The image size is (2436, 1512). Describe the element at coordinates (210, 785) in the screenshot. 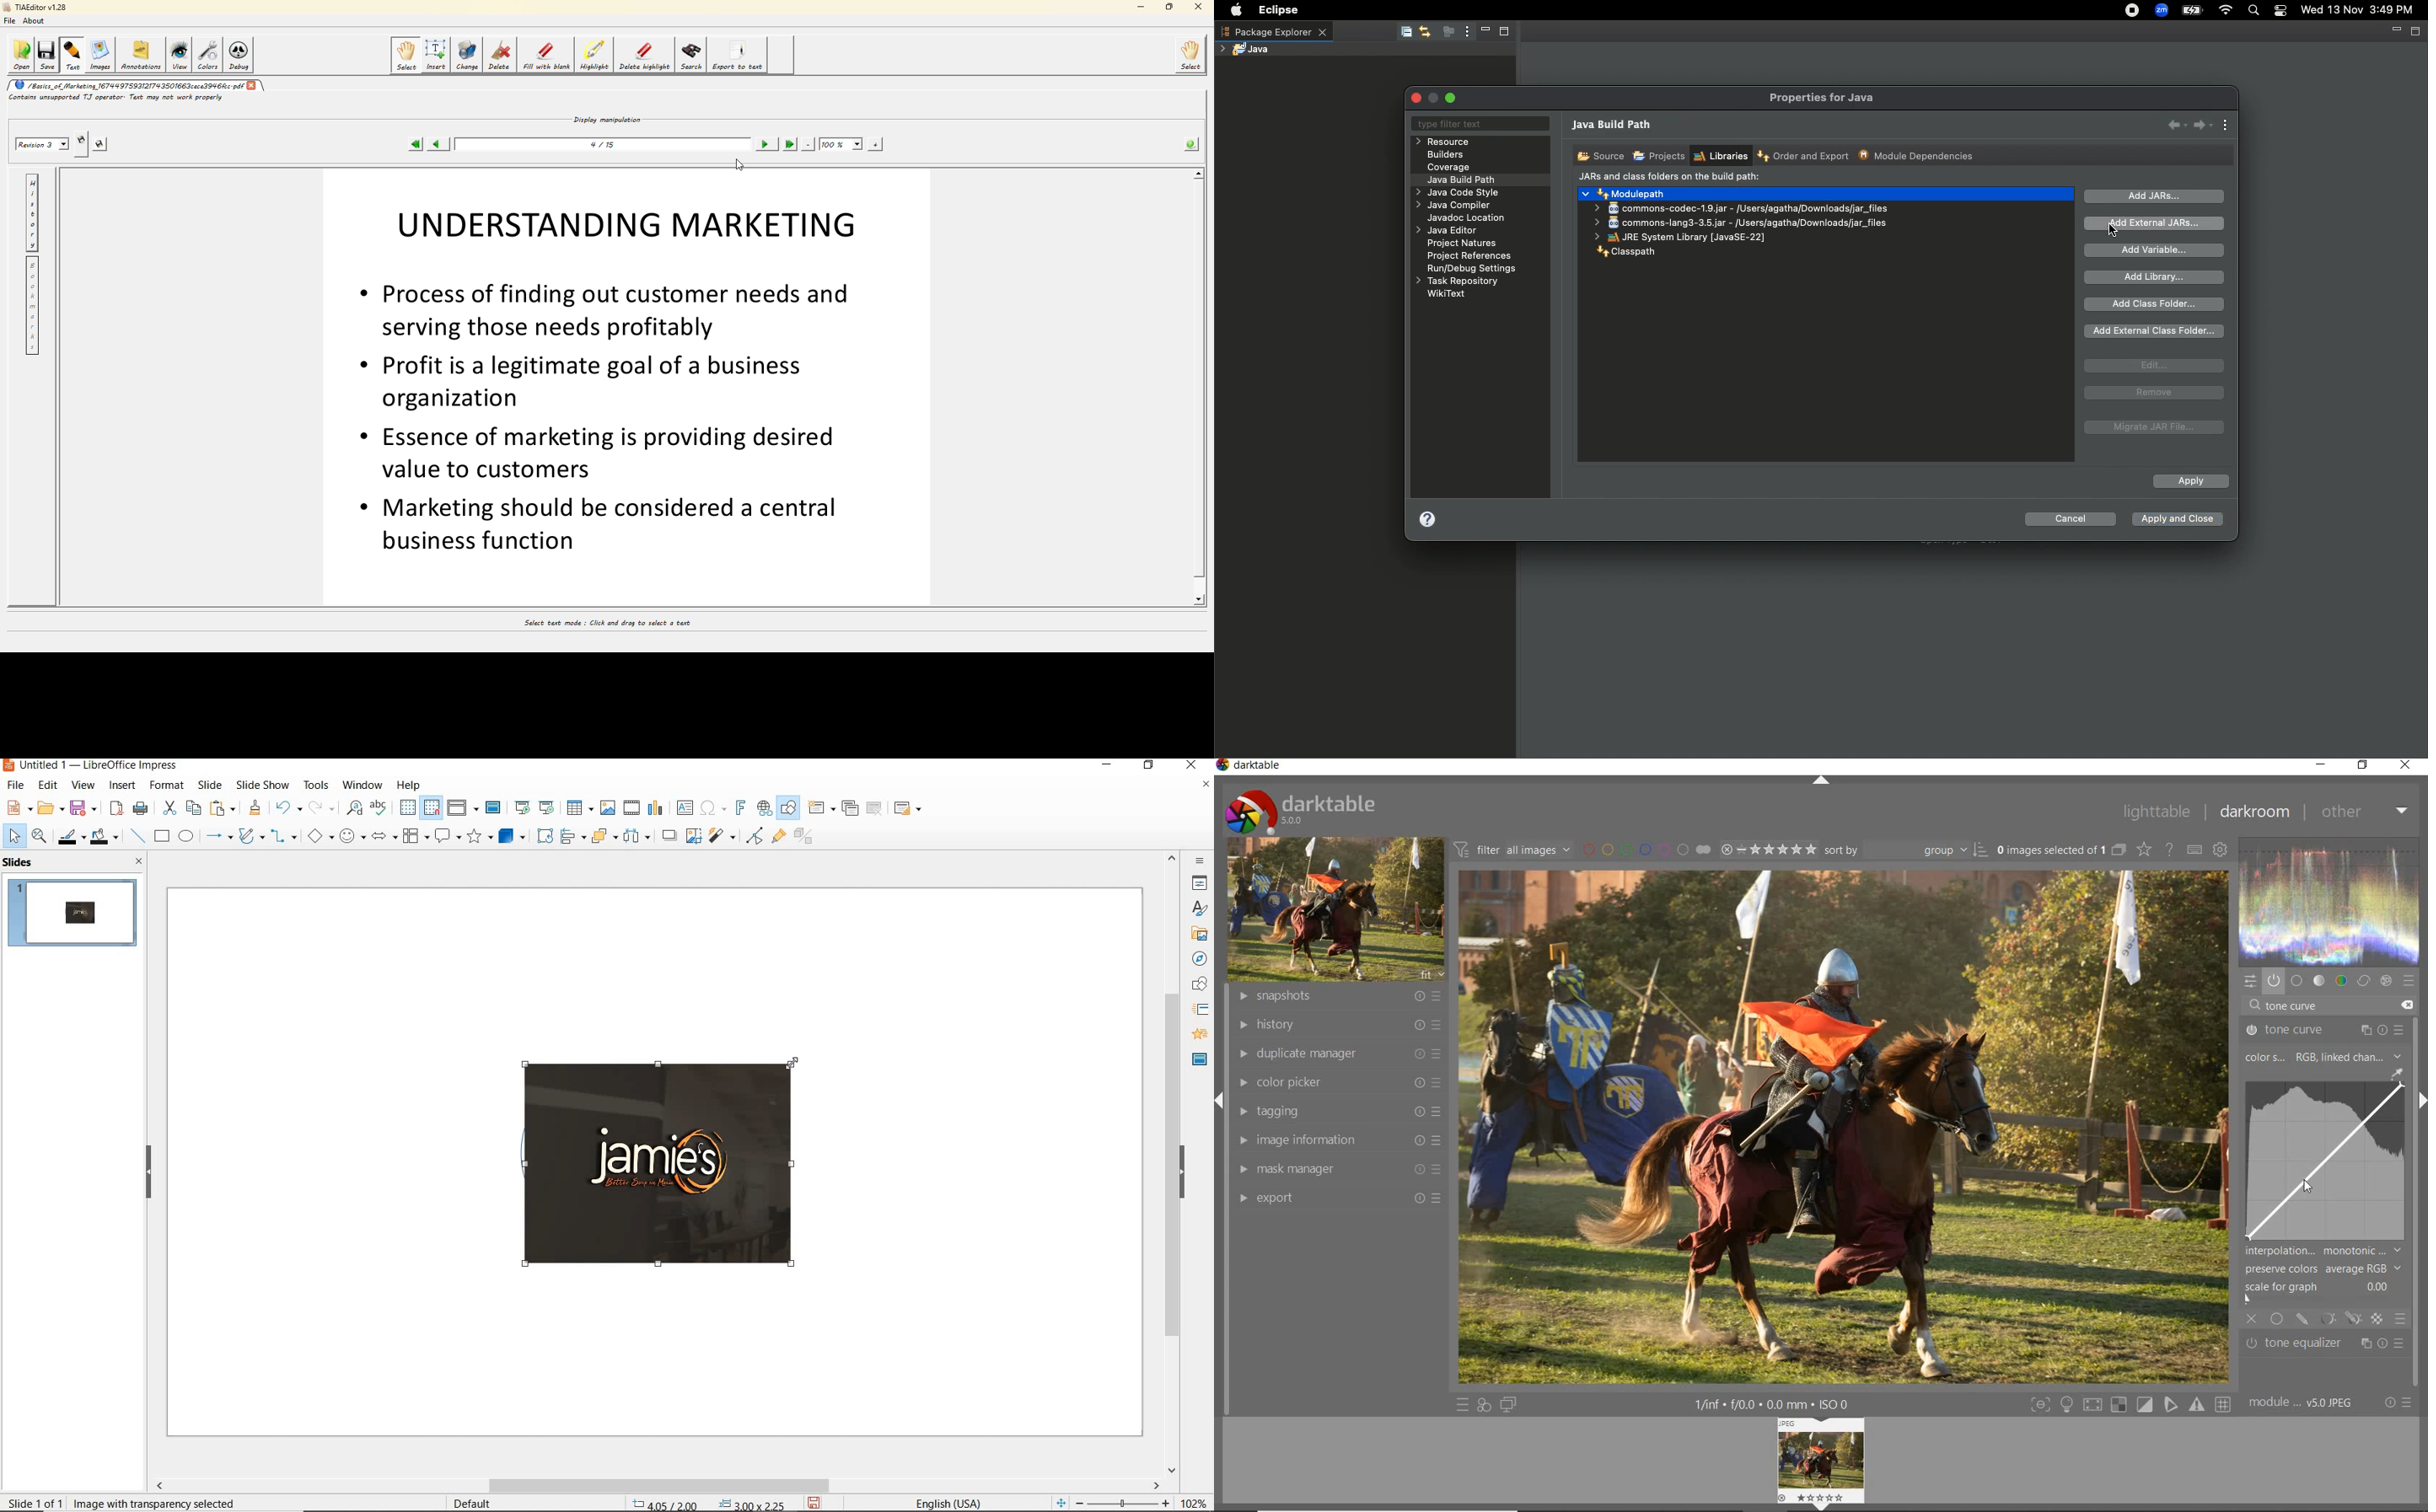

I see `slide` at that location.